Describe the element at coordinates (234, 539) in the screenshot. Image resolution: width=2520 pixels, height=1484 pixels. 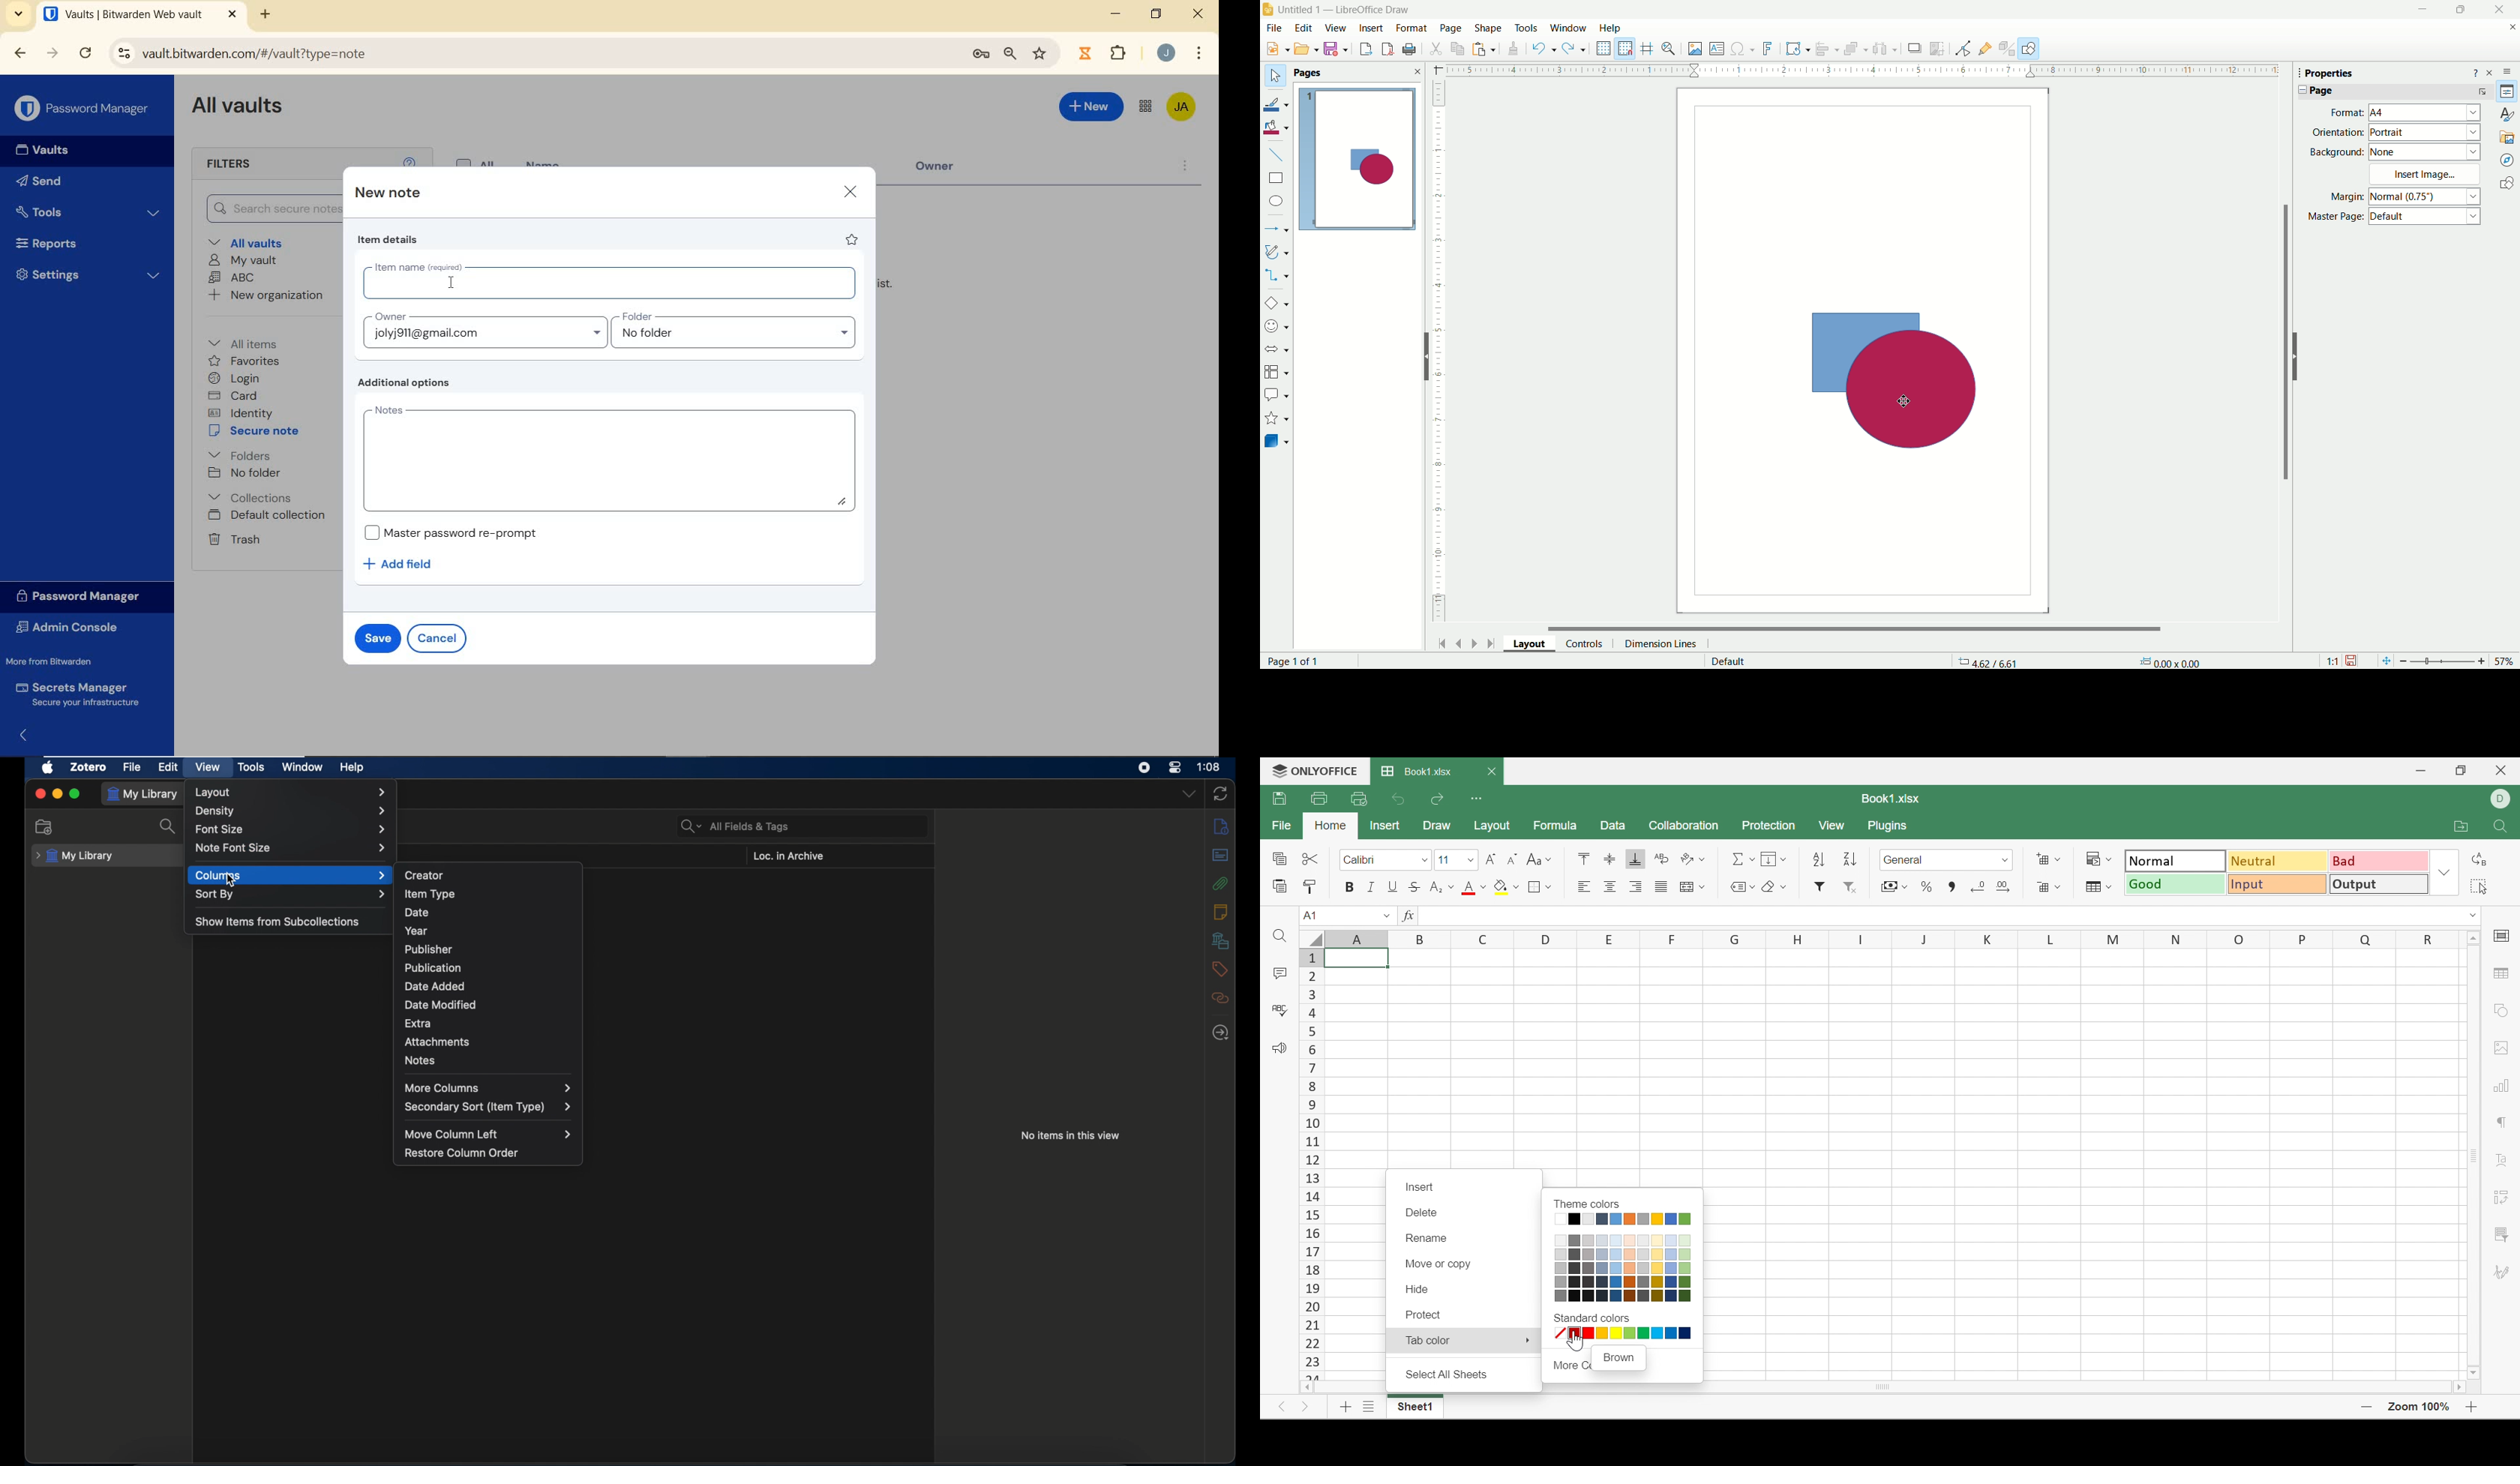
I see `Trash` at that location.